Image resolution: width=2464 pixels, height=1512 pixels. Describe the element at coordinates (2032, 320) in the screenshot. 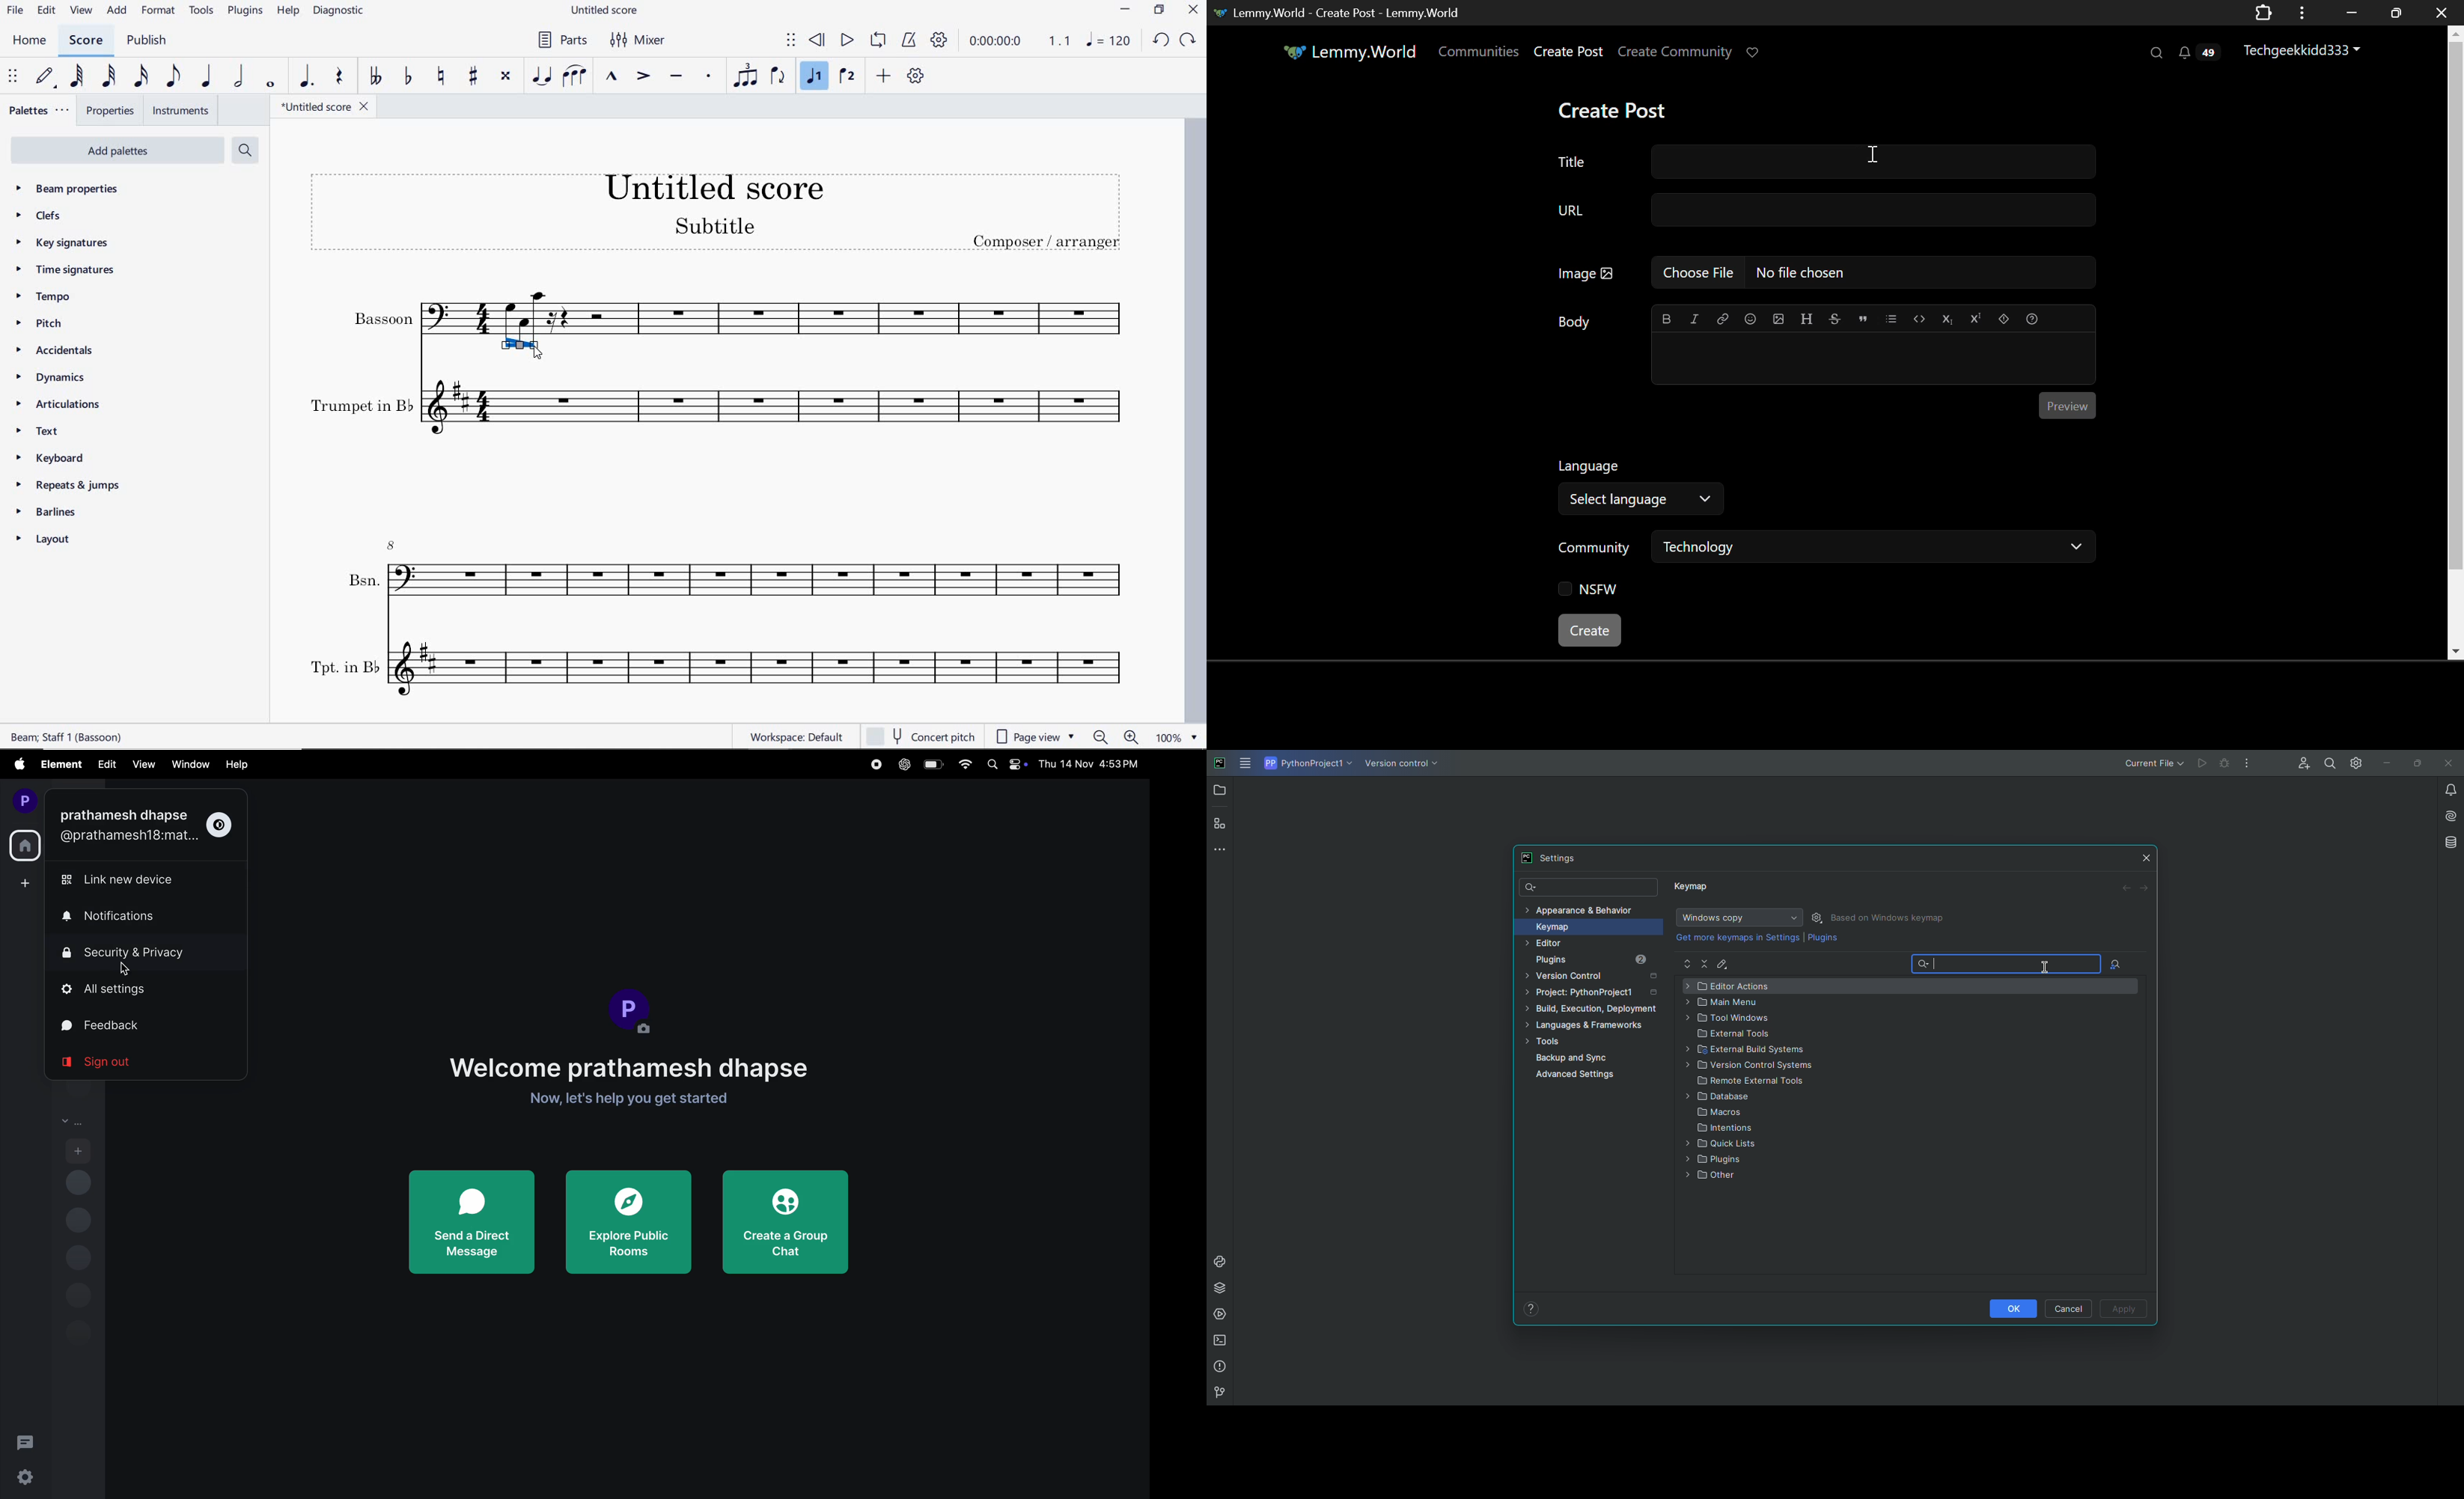

I see `Formatting Help` at that location.